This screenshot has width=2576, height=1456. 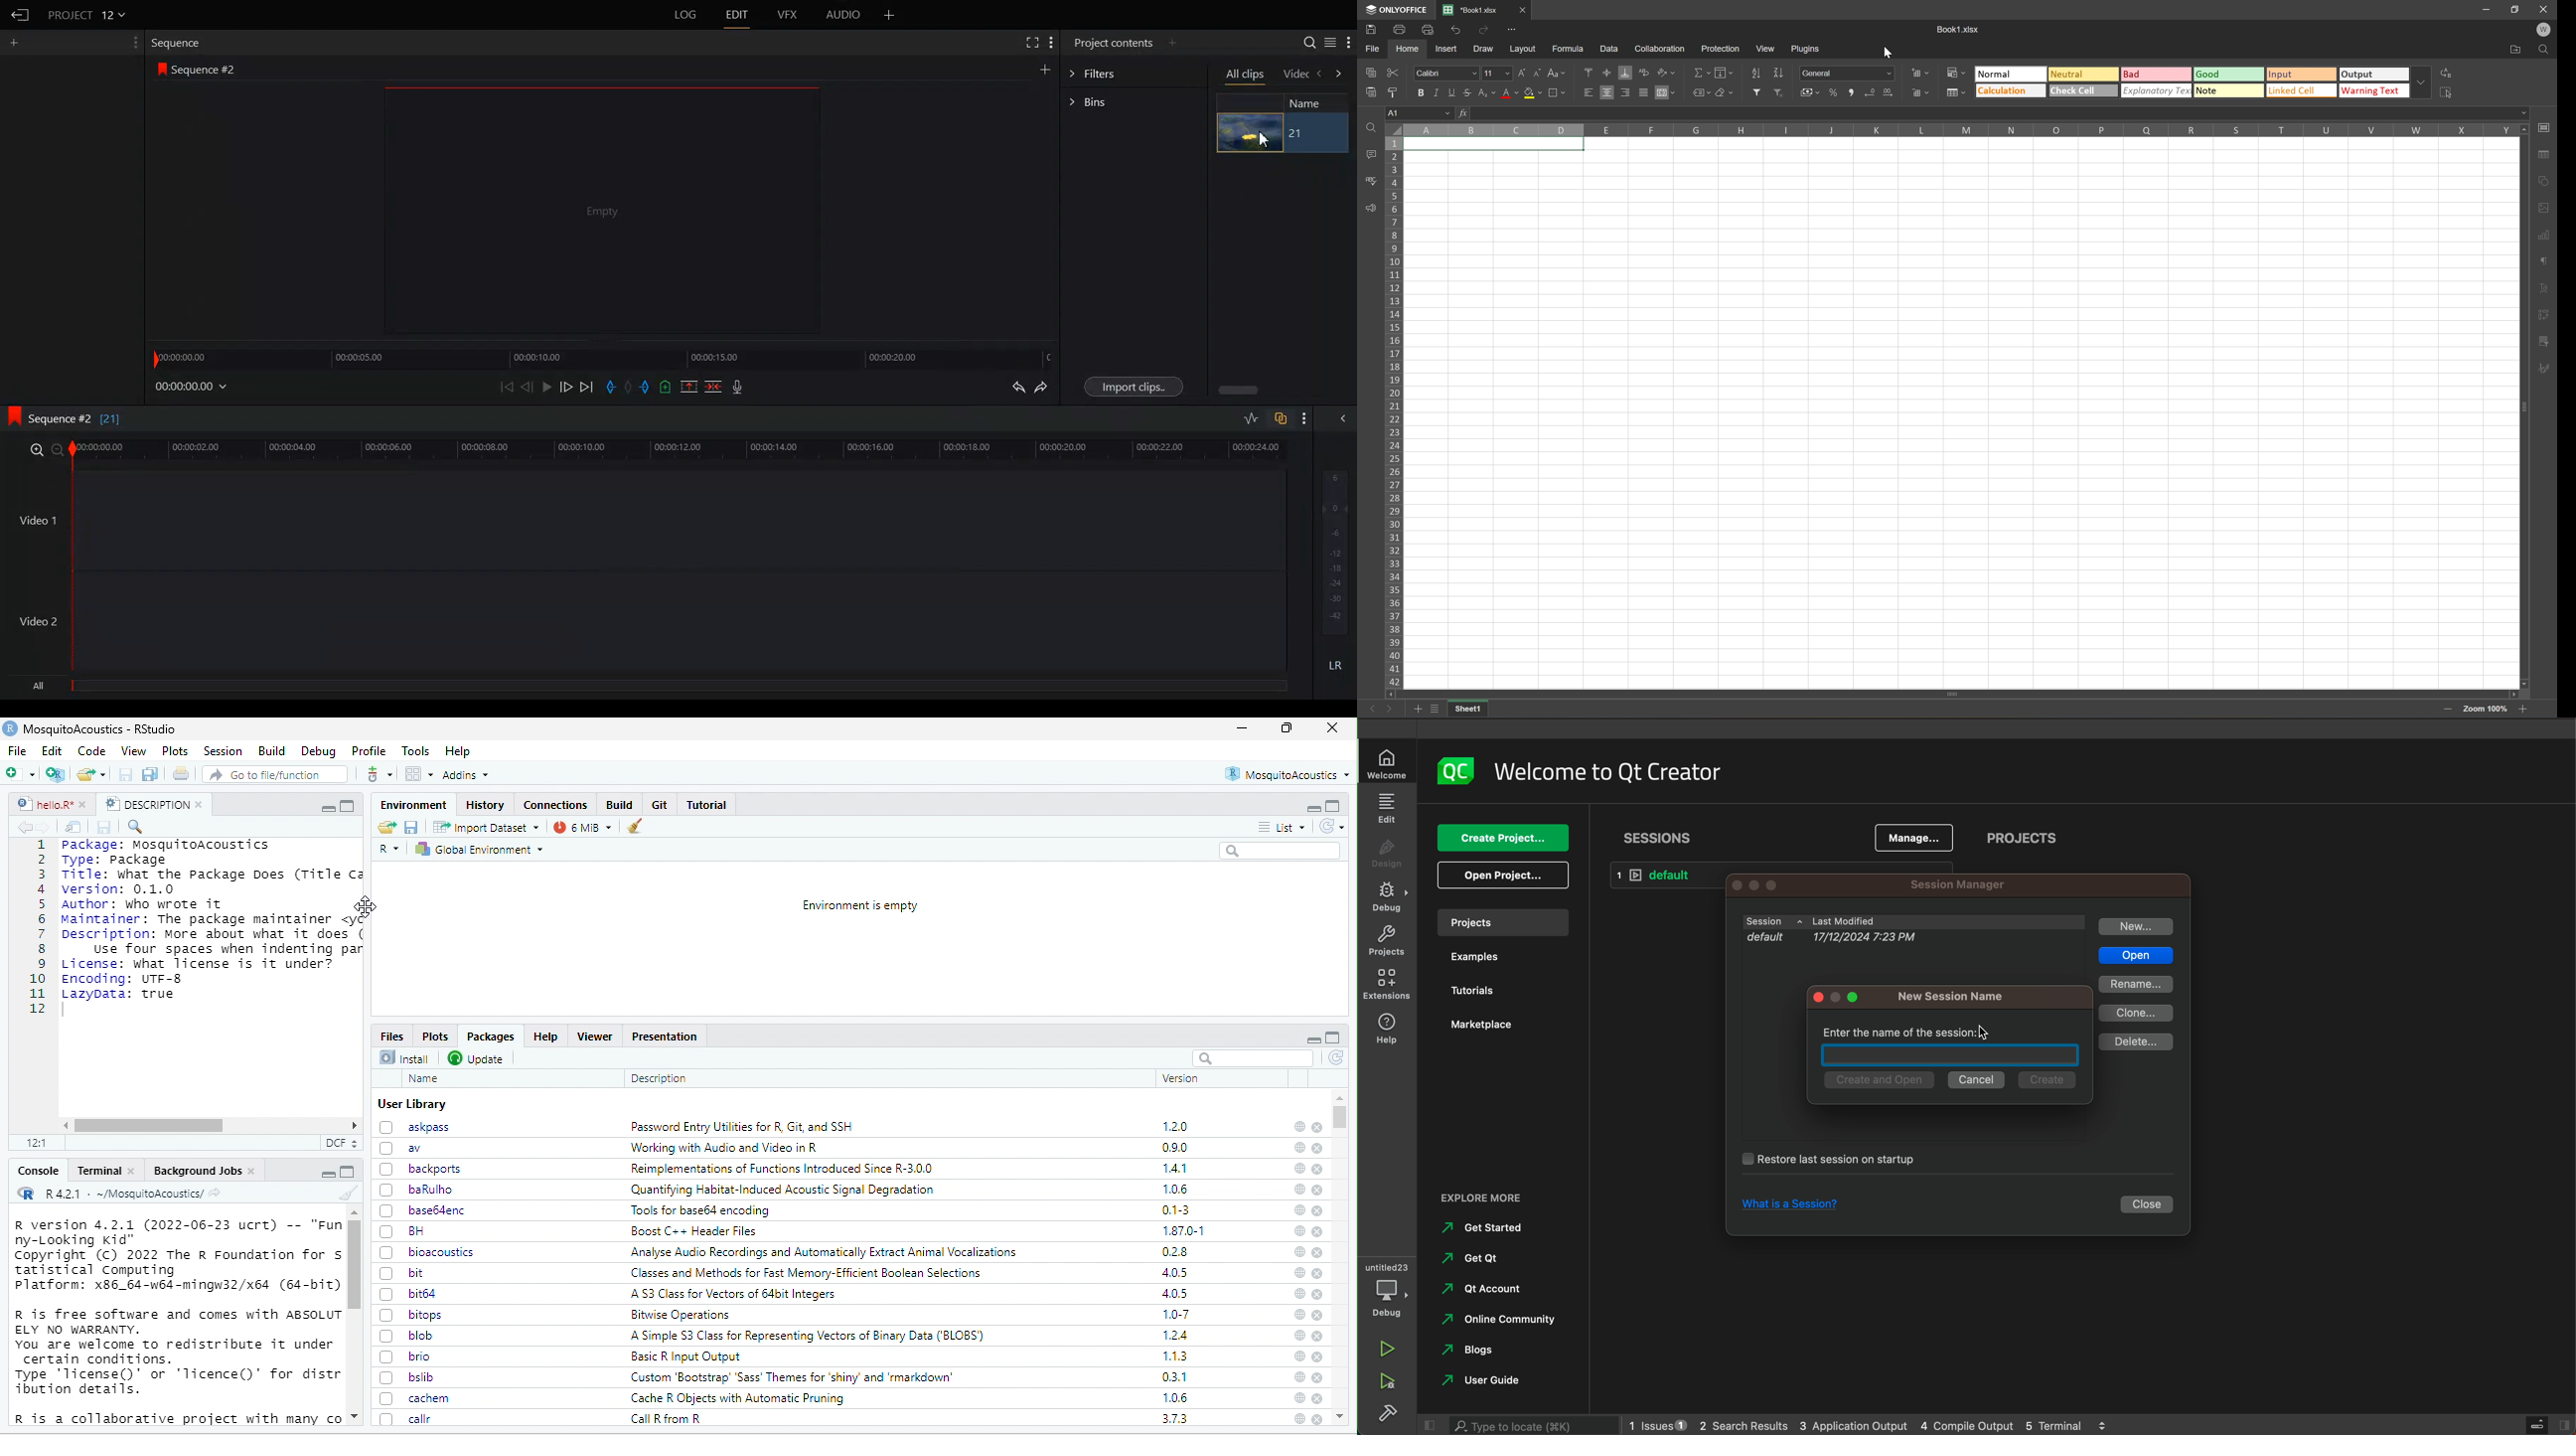 I want to click on File, so click(x=21, y=750).